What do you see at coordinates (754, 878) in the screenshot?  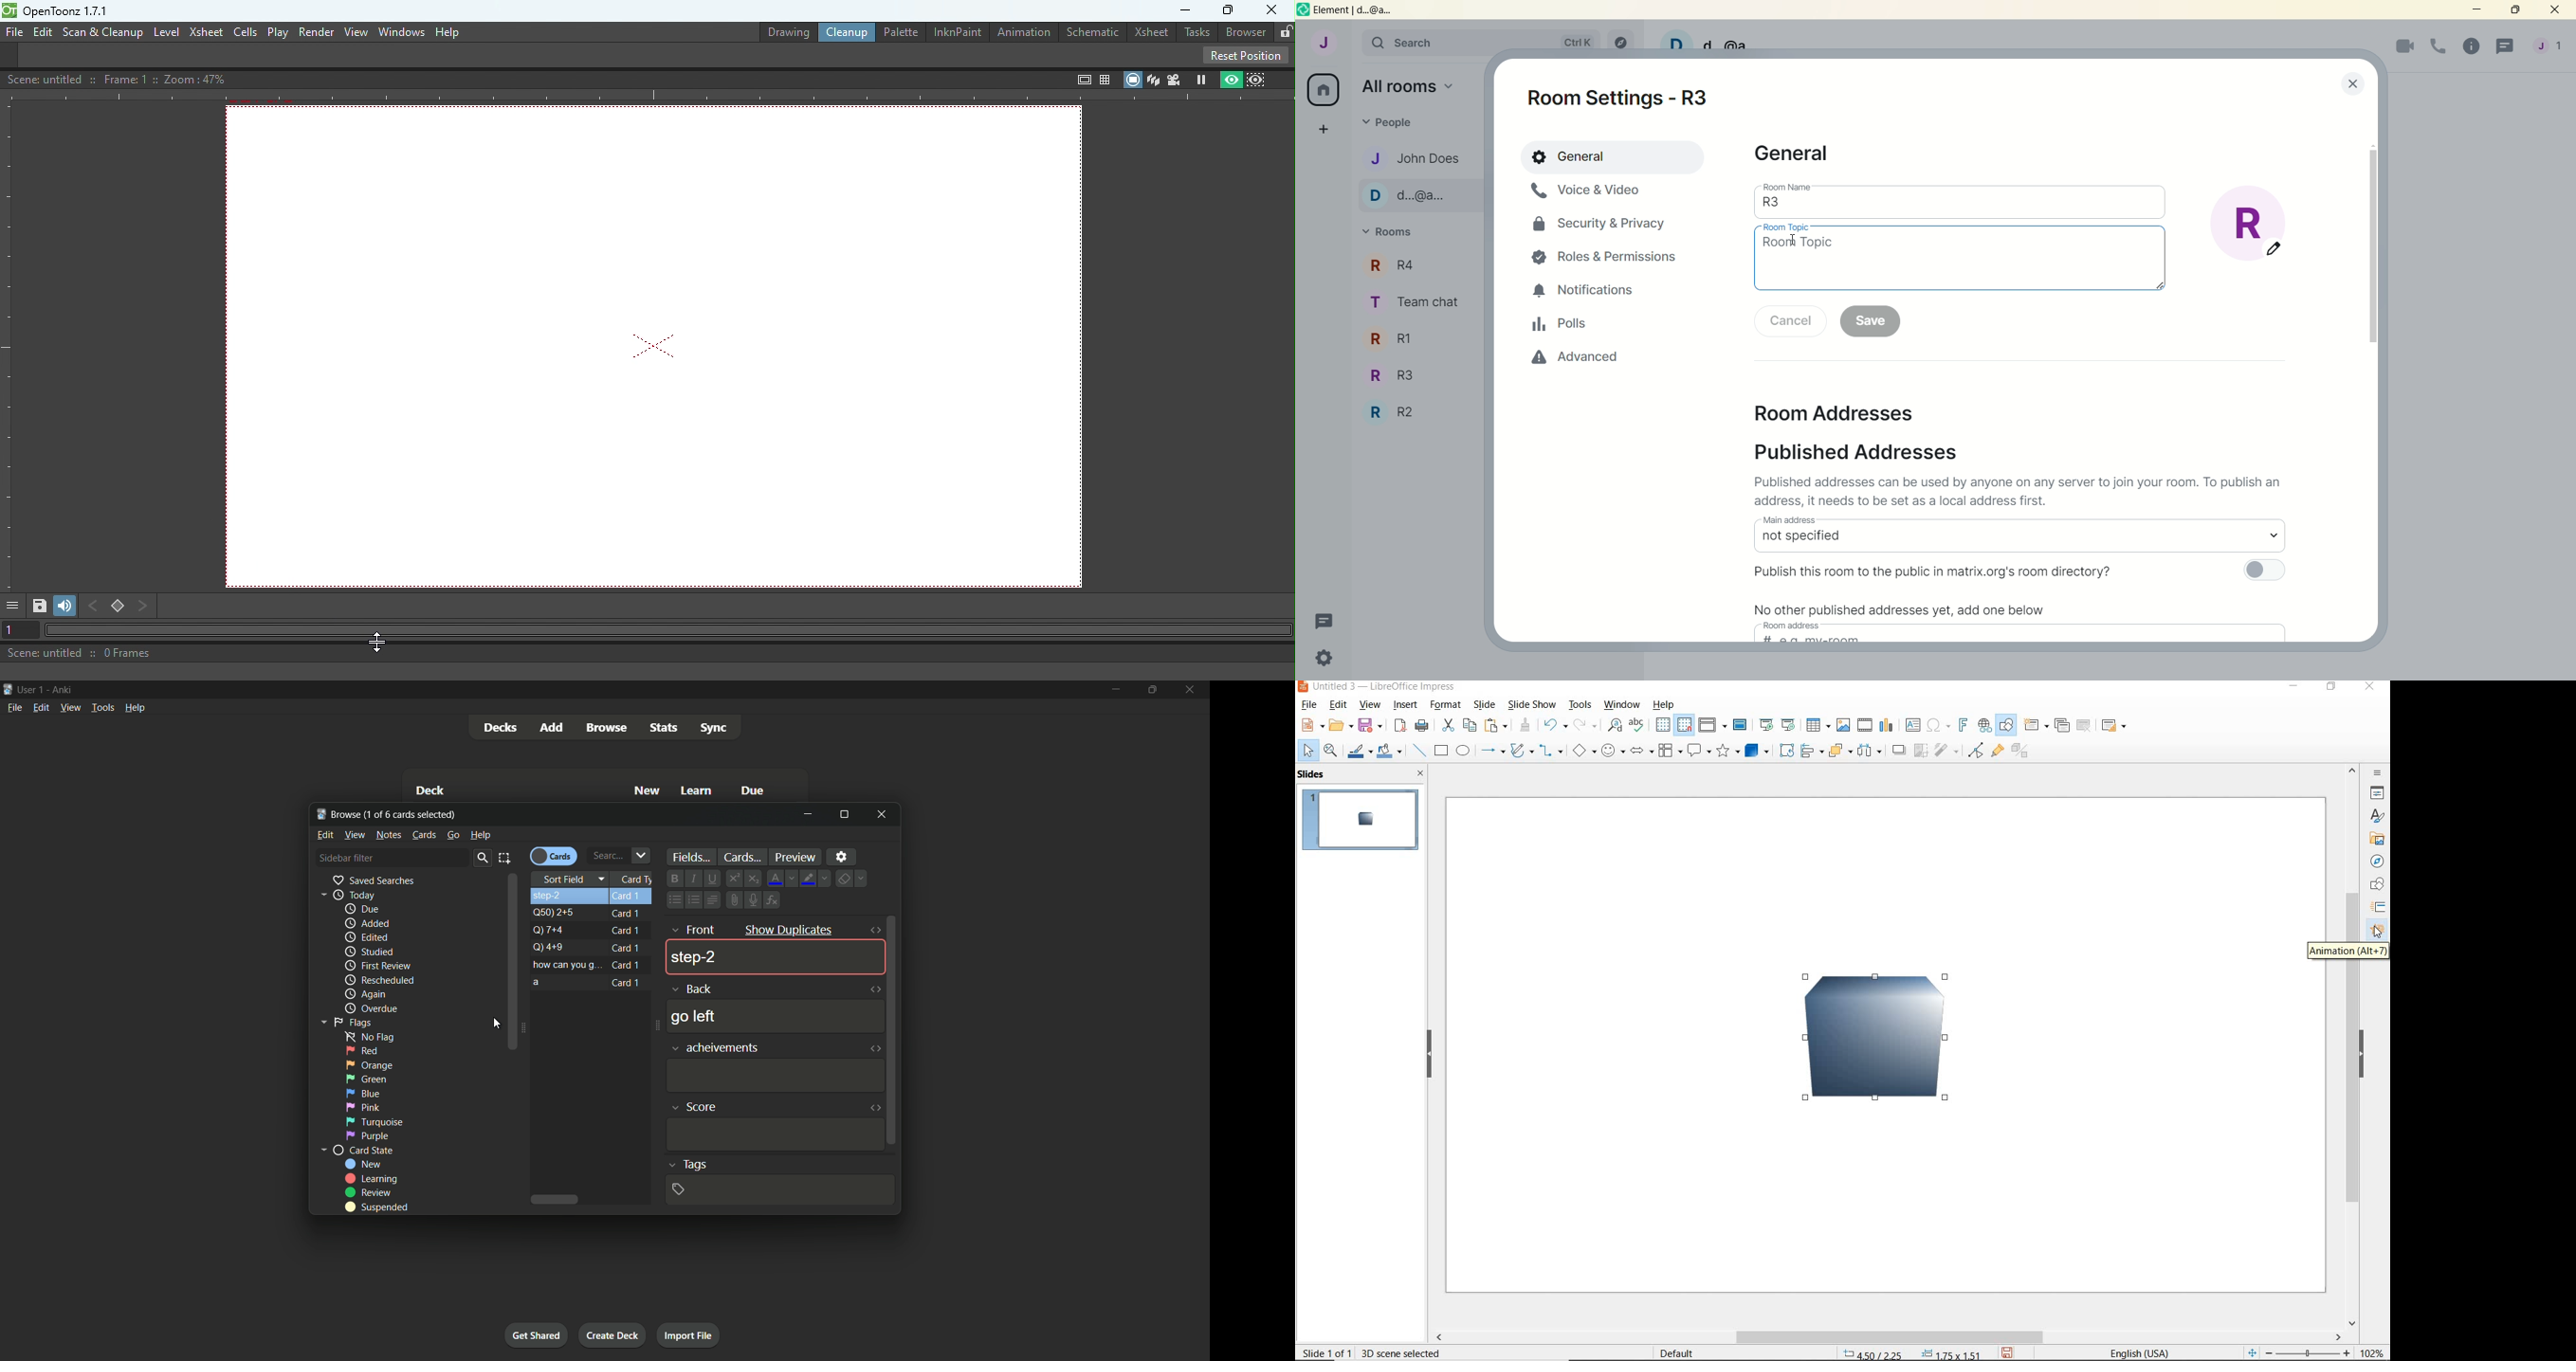 I see `Subscript` at bounding box center [754, 878].